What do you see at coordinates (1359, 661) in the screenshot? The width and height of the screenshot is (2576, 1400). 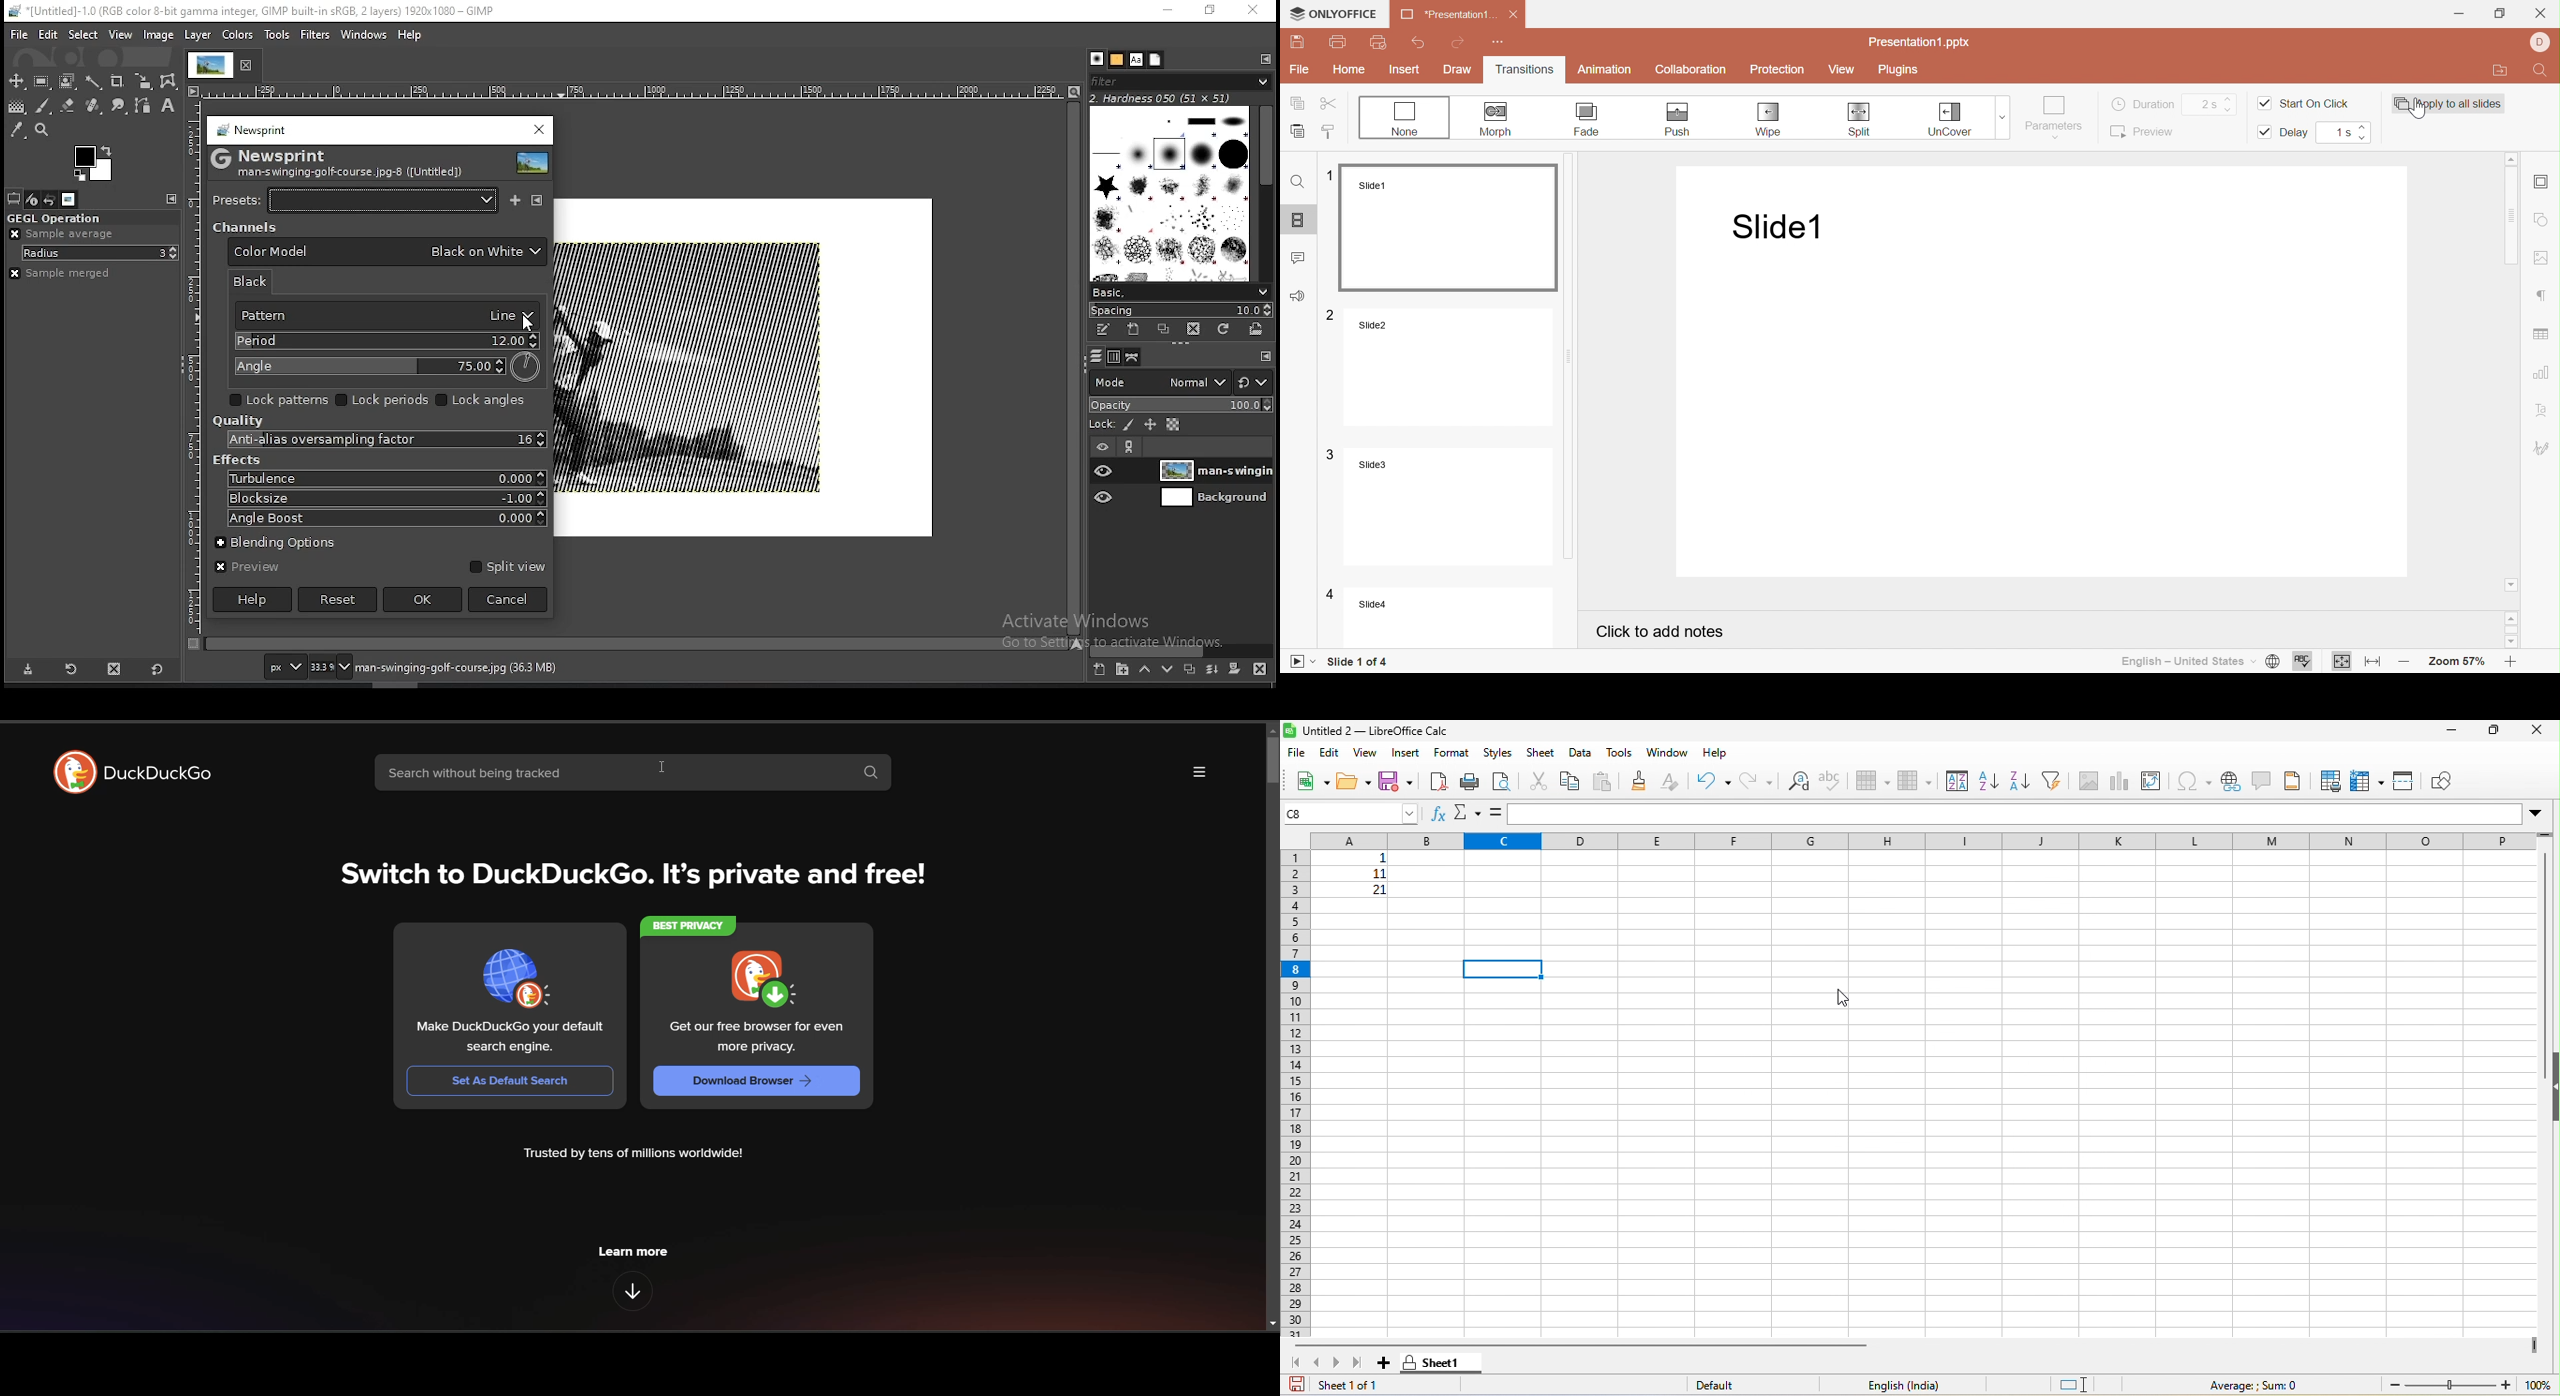 I see `Slide 1 of 4` at bounding box center [1359, 661].